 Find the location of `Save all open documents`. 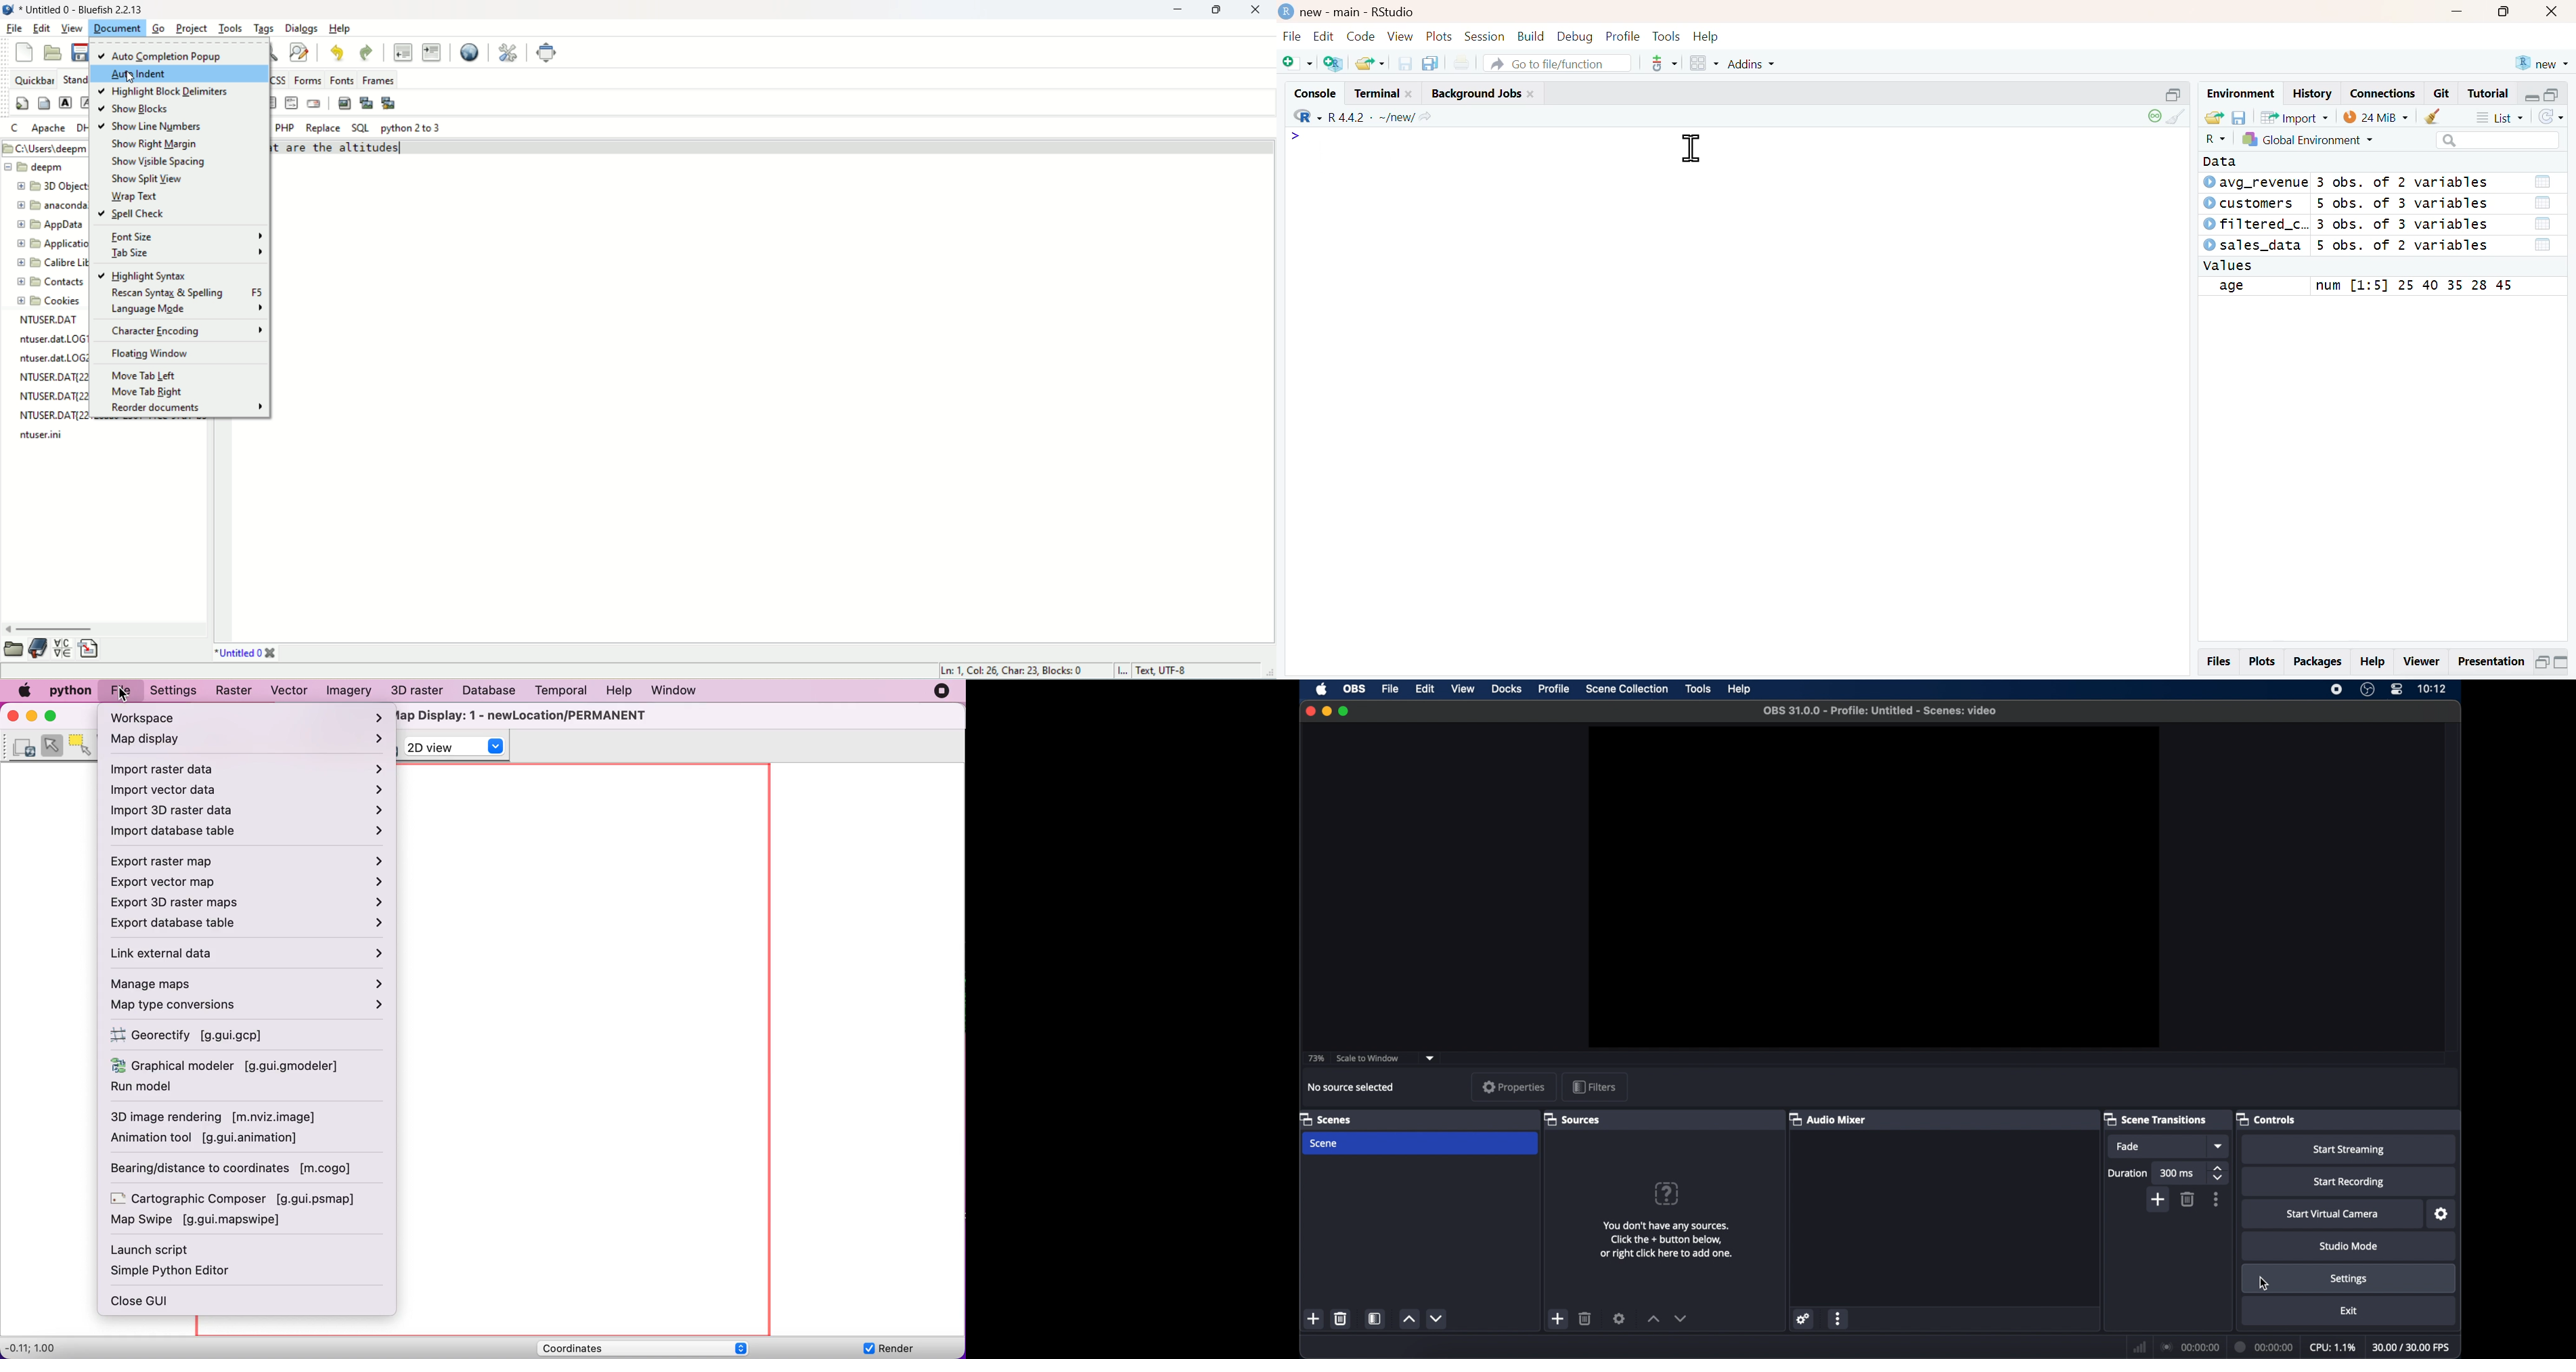

Save all open documents is located at coordinates (1431, 64).